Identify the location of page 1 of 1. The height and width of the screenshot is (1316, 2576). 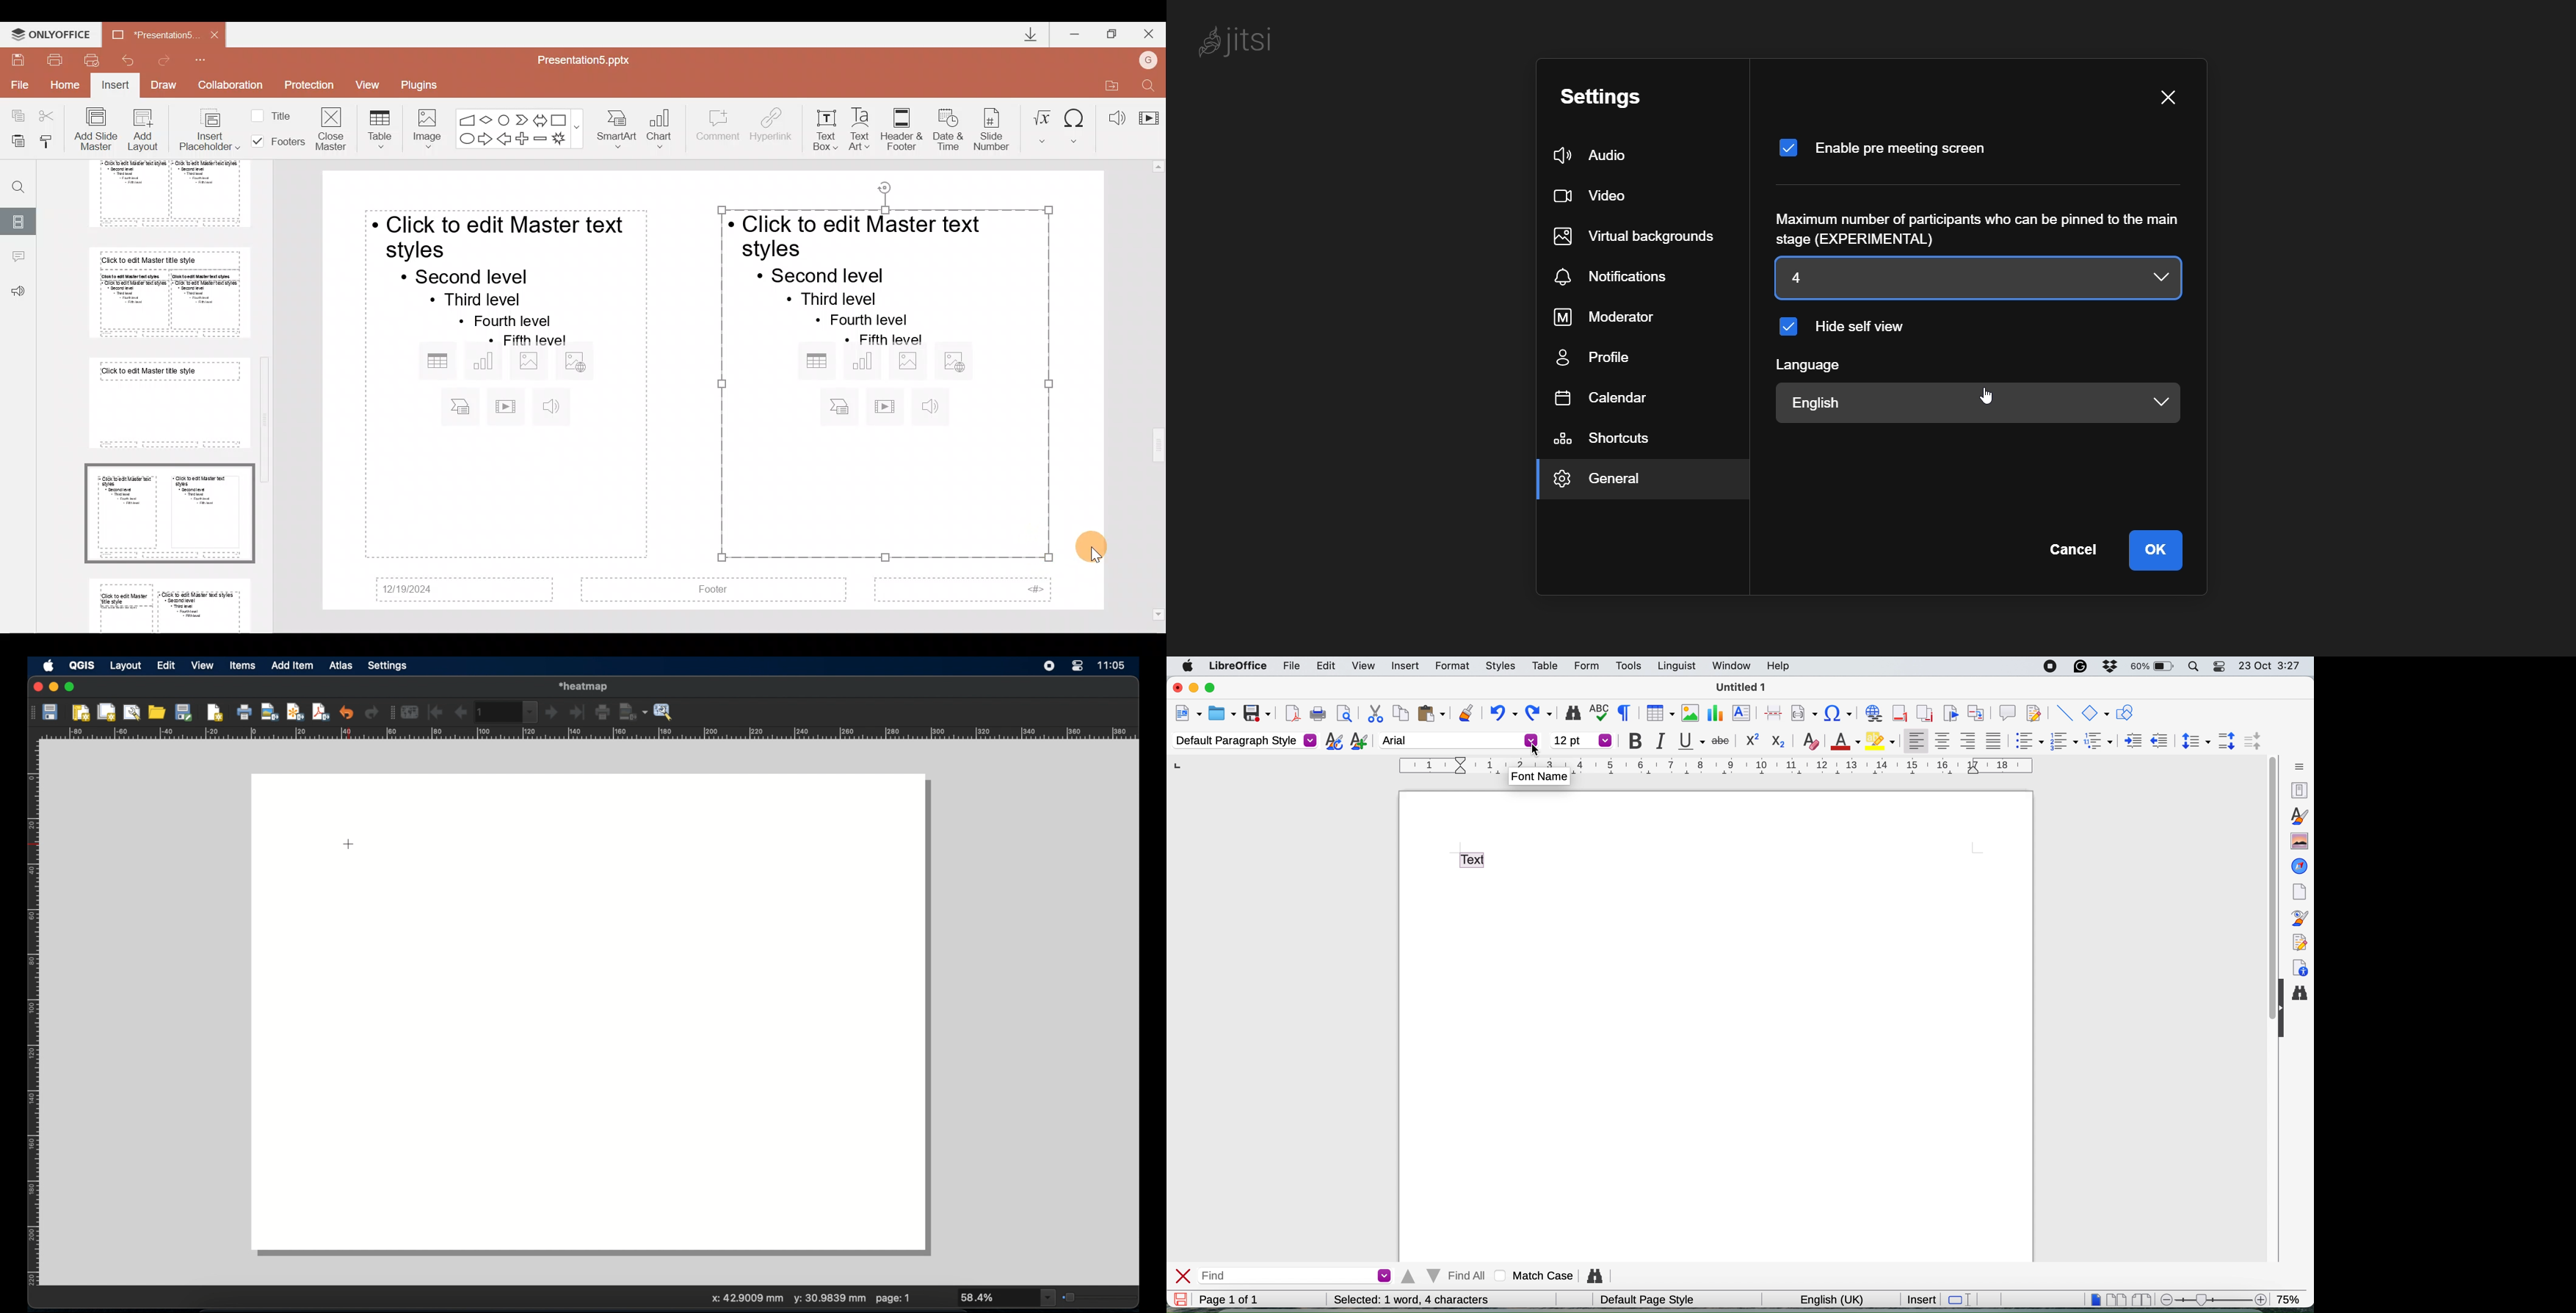
(1227, 1300).